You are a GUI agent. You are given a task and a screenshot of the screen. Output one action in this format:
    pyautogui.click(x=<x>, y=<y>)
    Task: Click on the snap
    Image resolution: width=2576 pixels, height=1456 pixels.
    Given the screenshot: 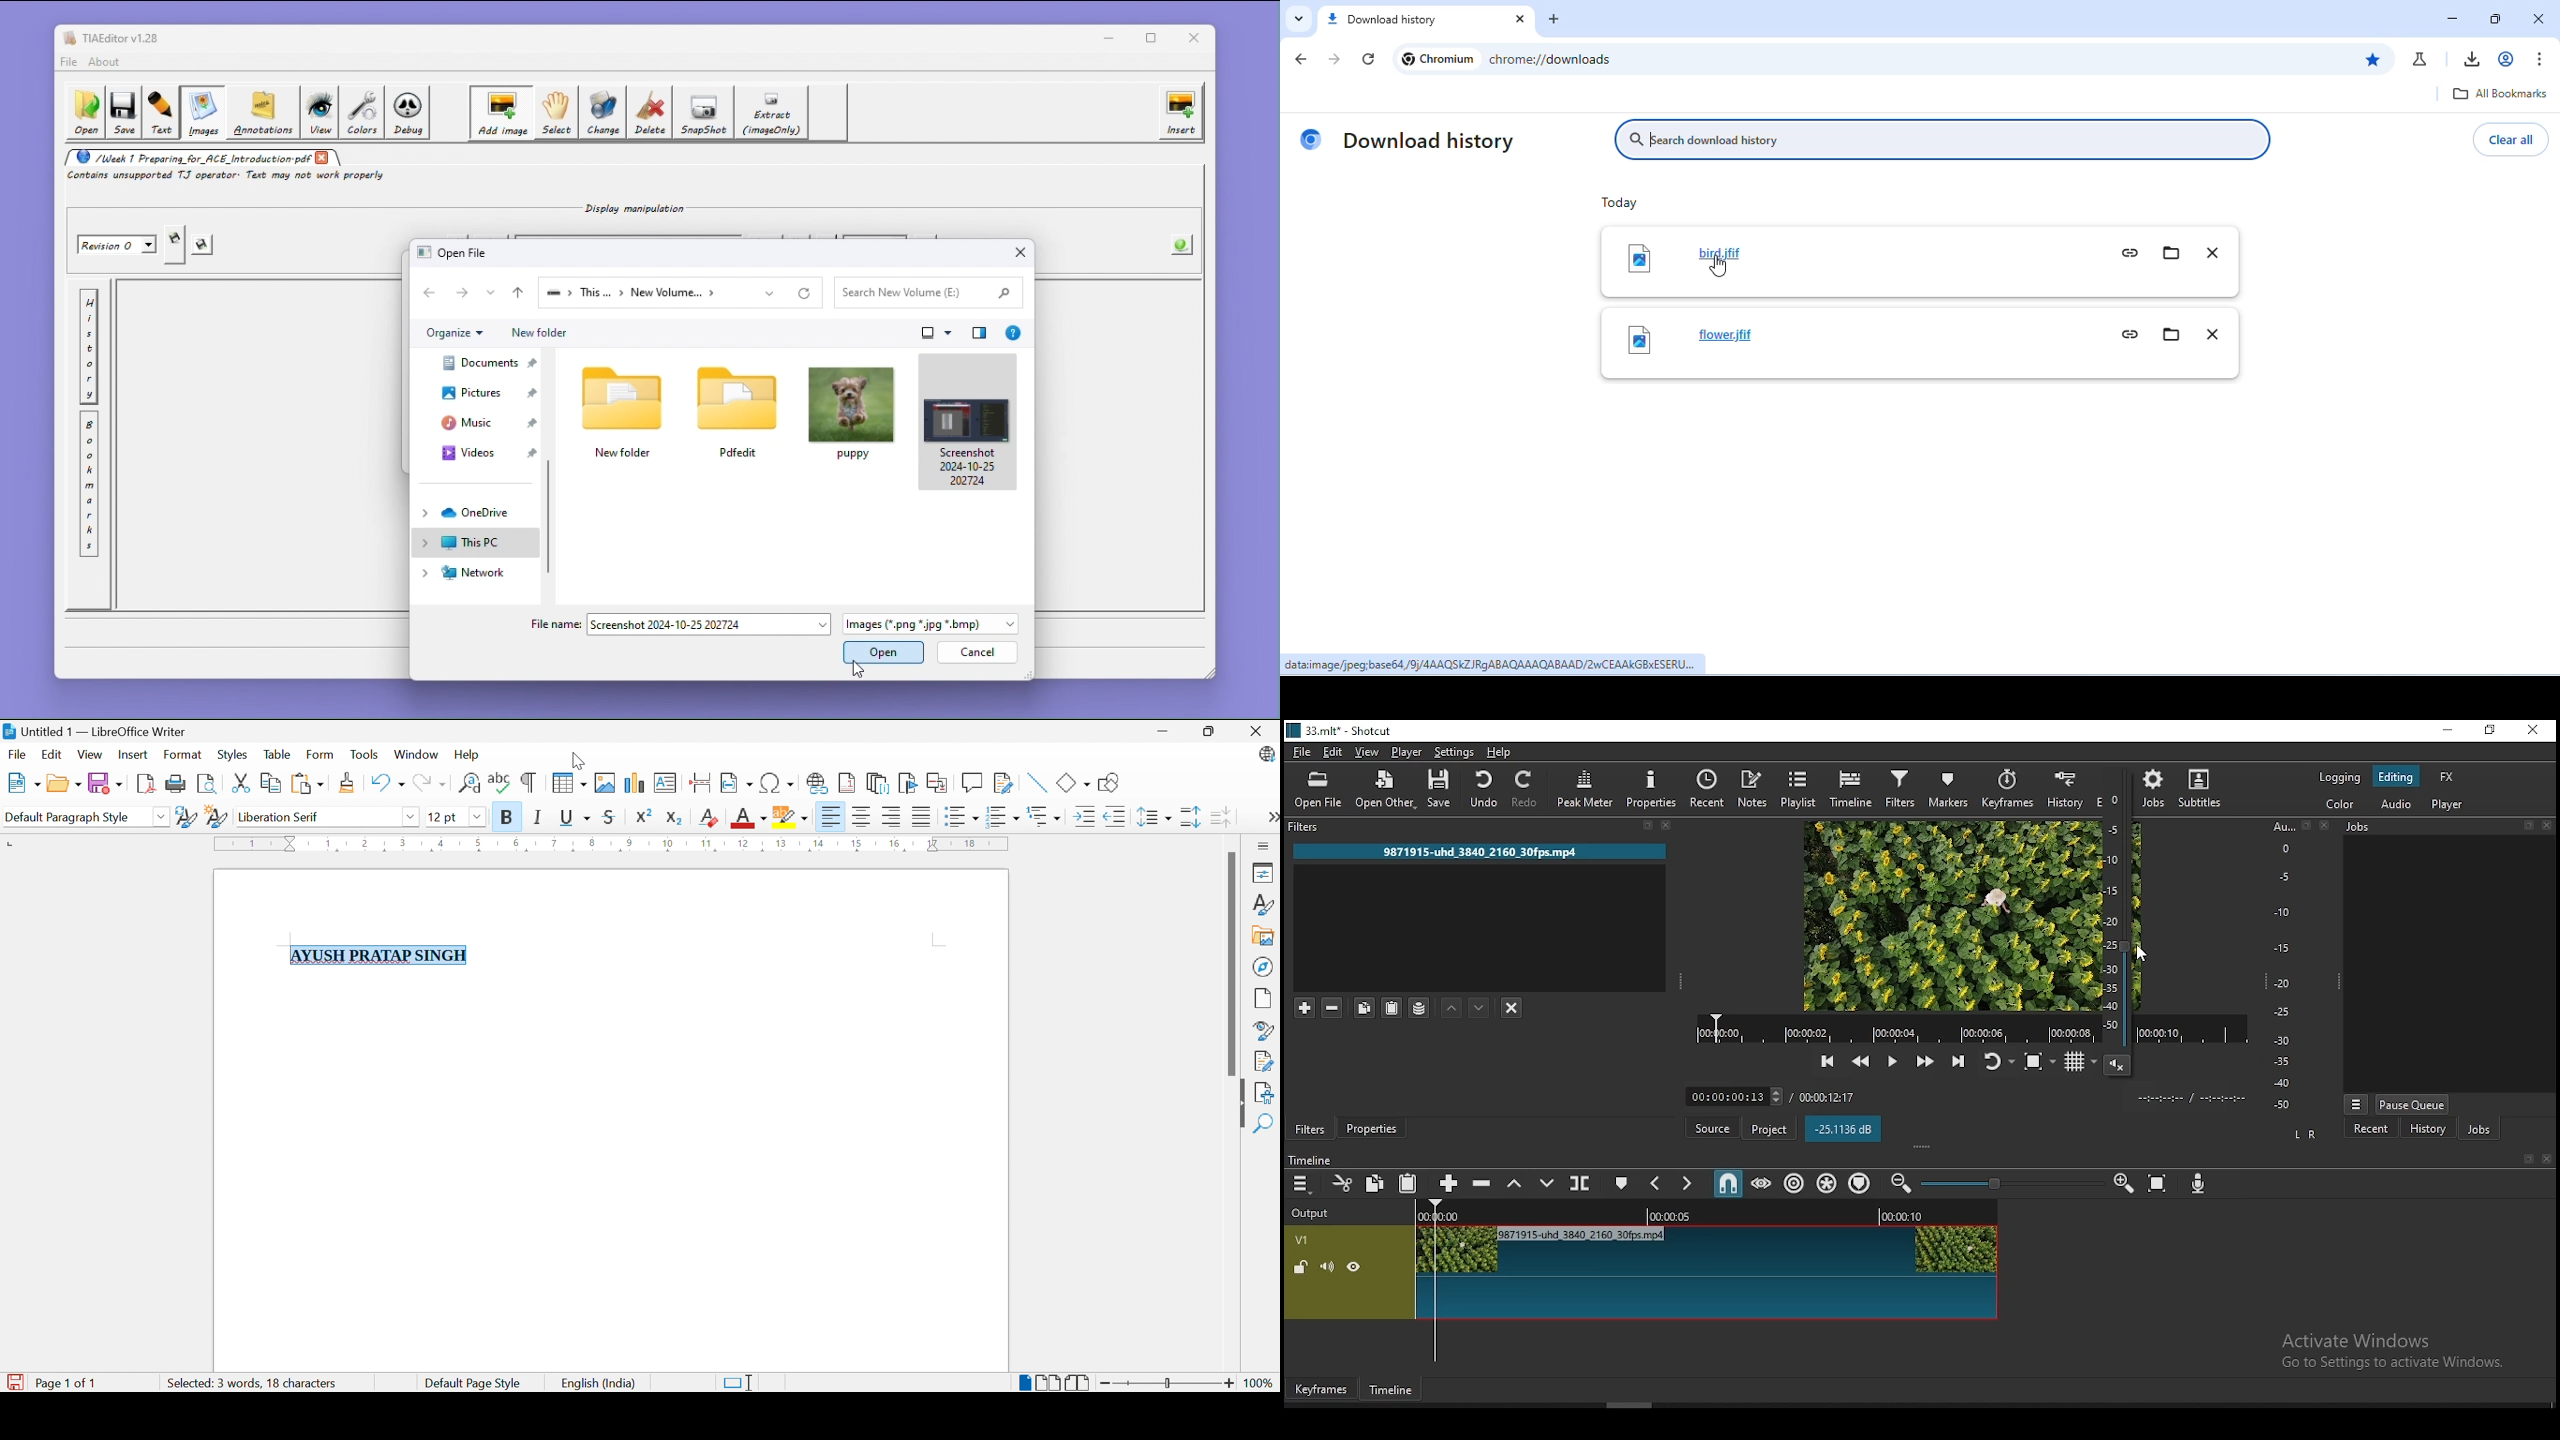 What is the action you would take?
    pyautogui.click(x=1728, y=1186)
    